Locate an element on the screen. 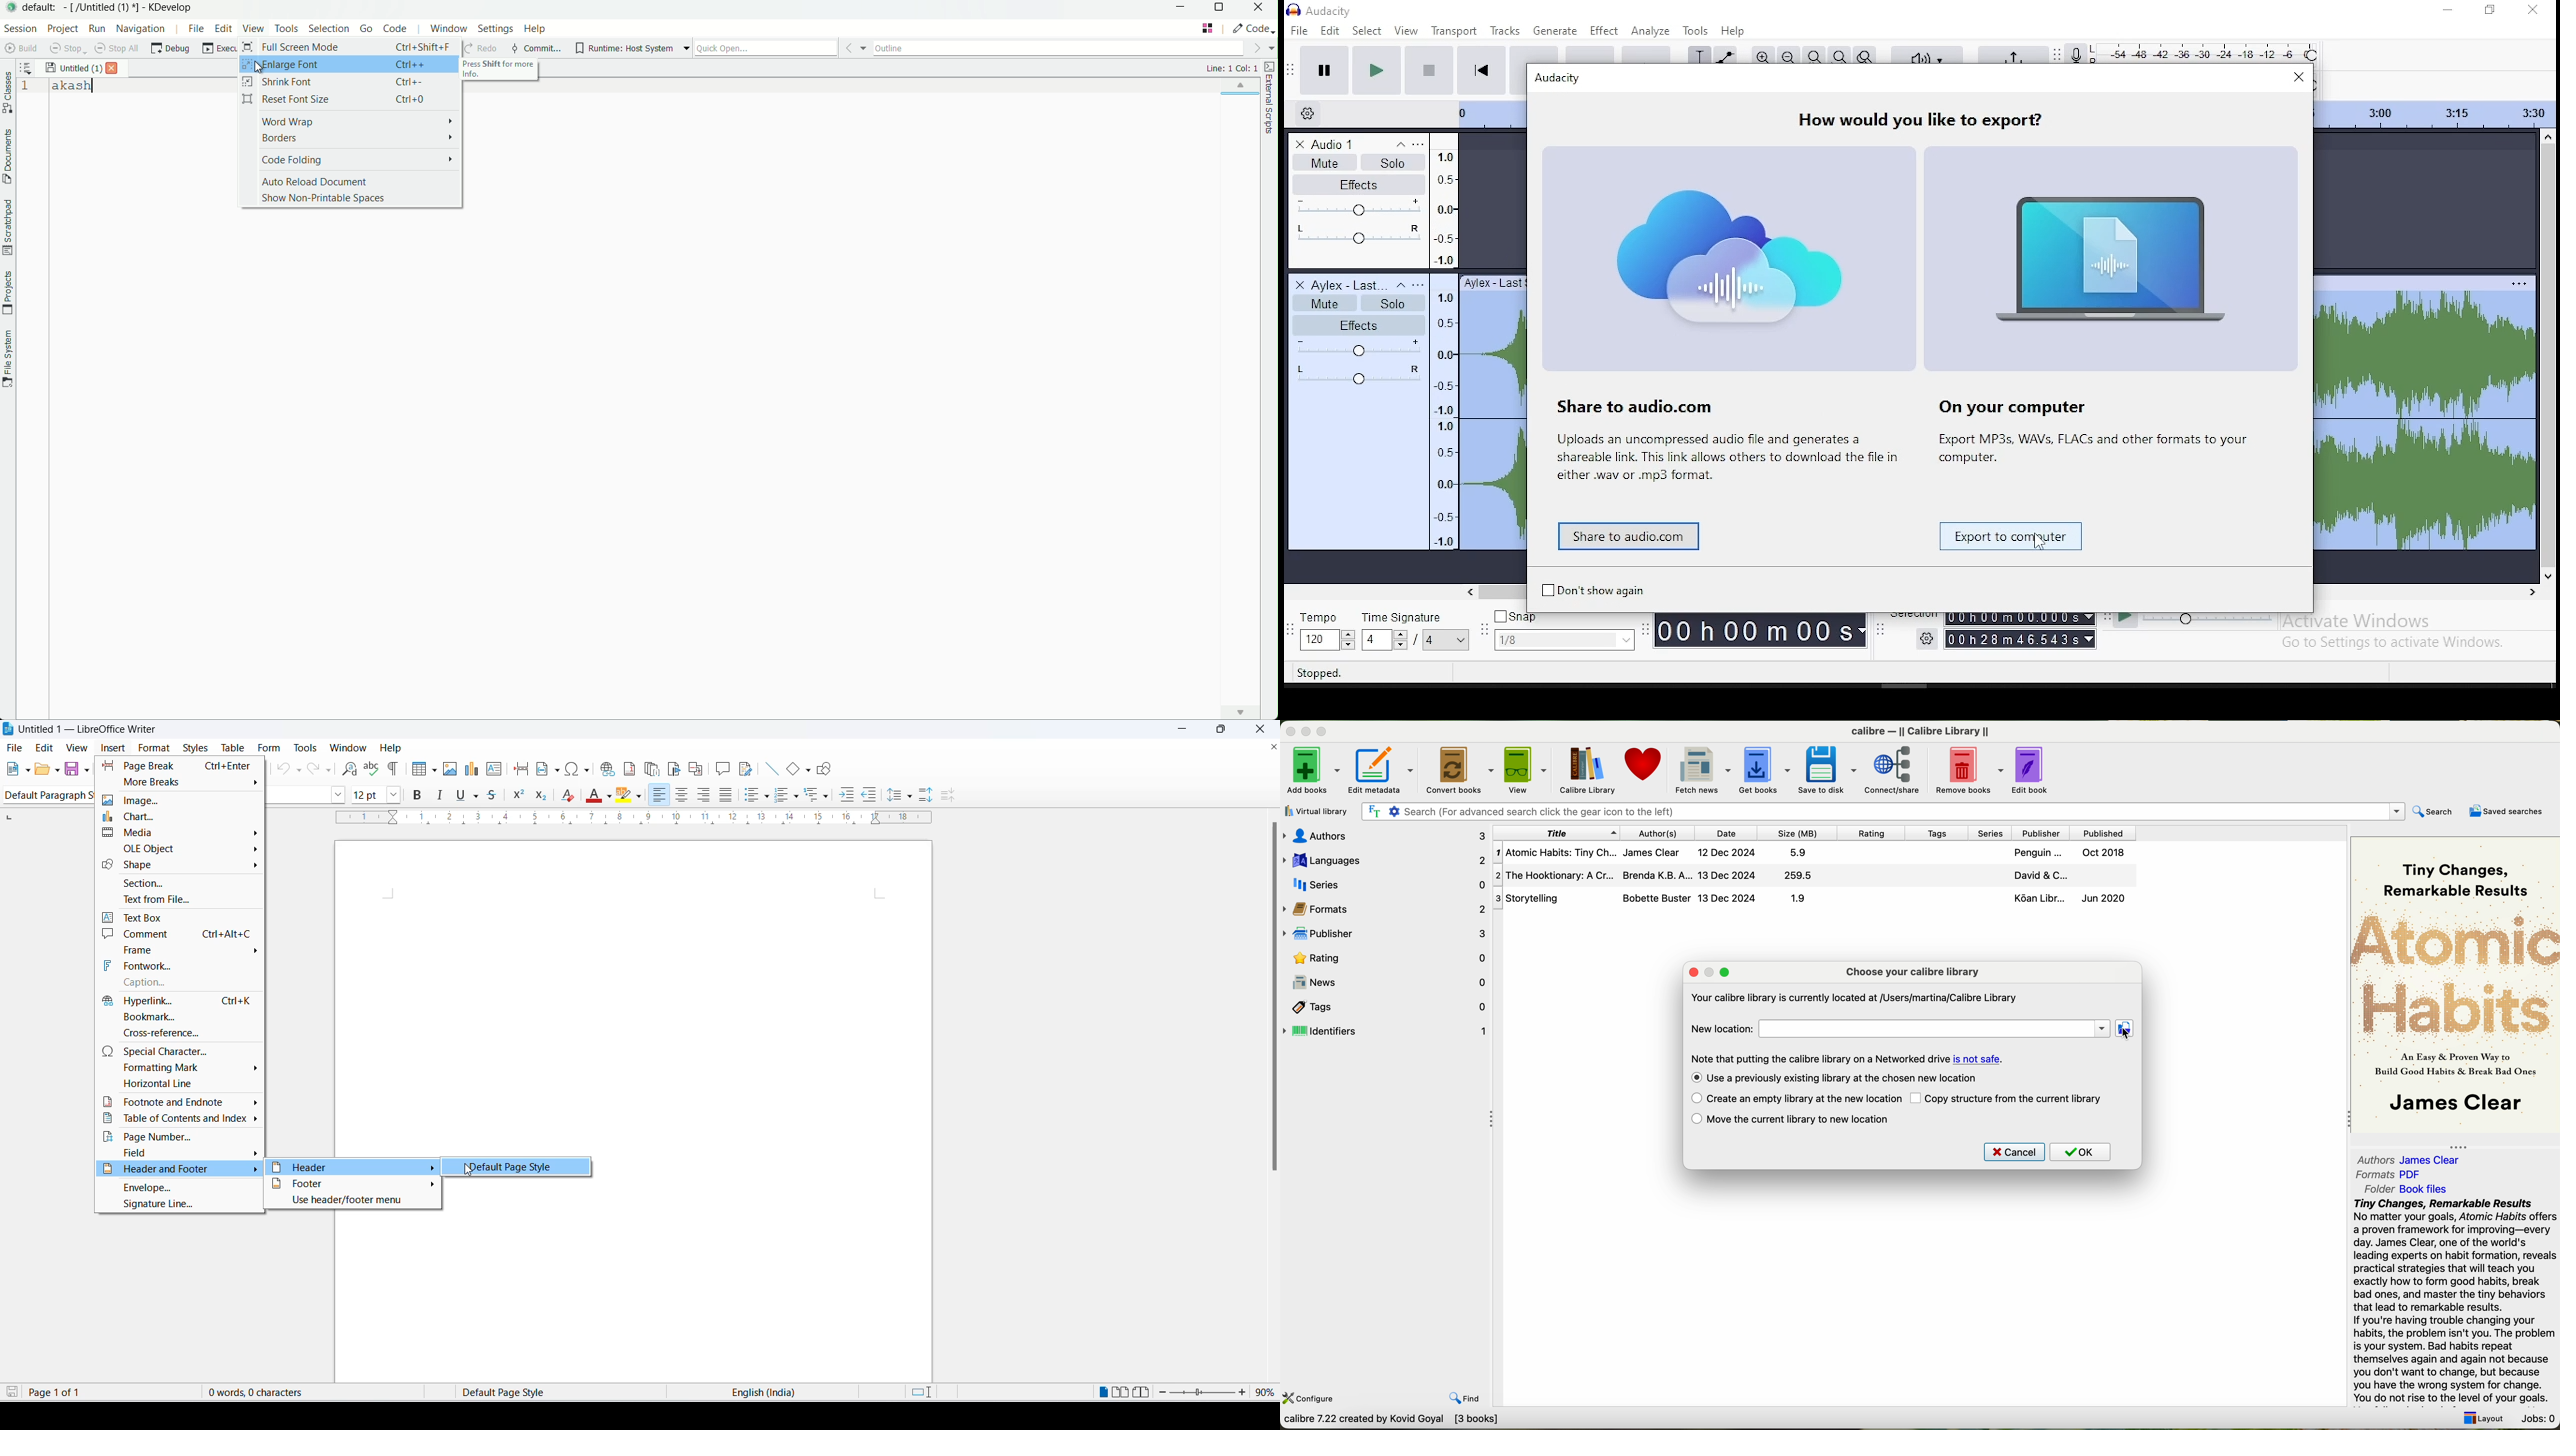  insert chat is located at coordinates (471, 771).